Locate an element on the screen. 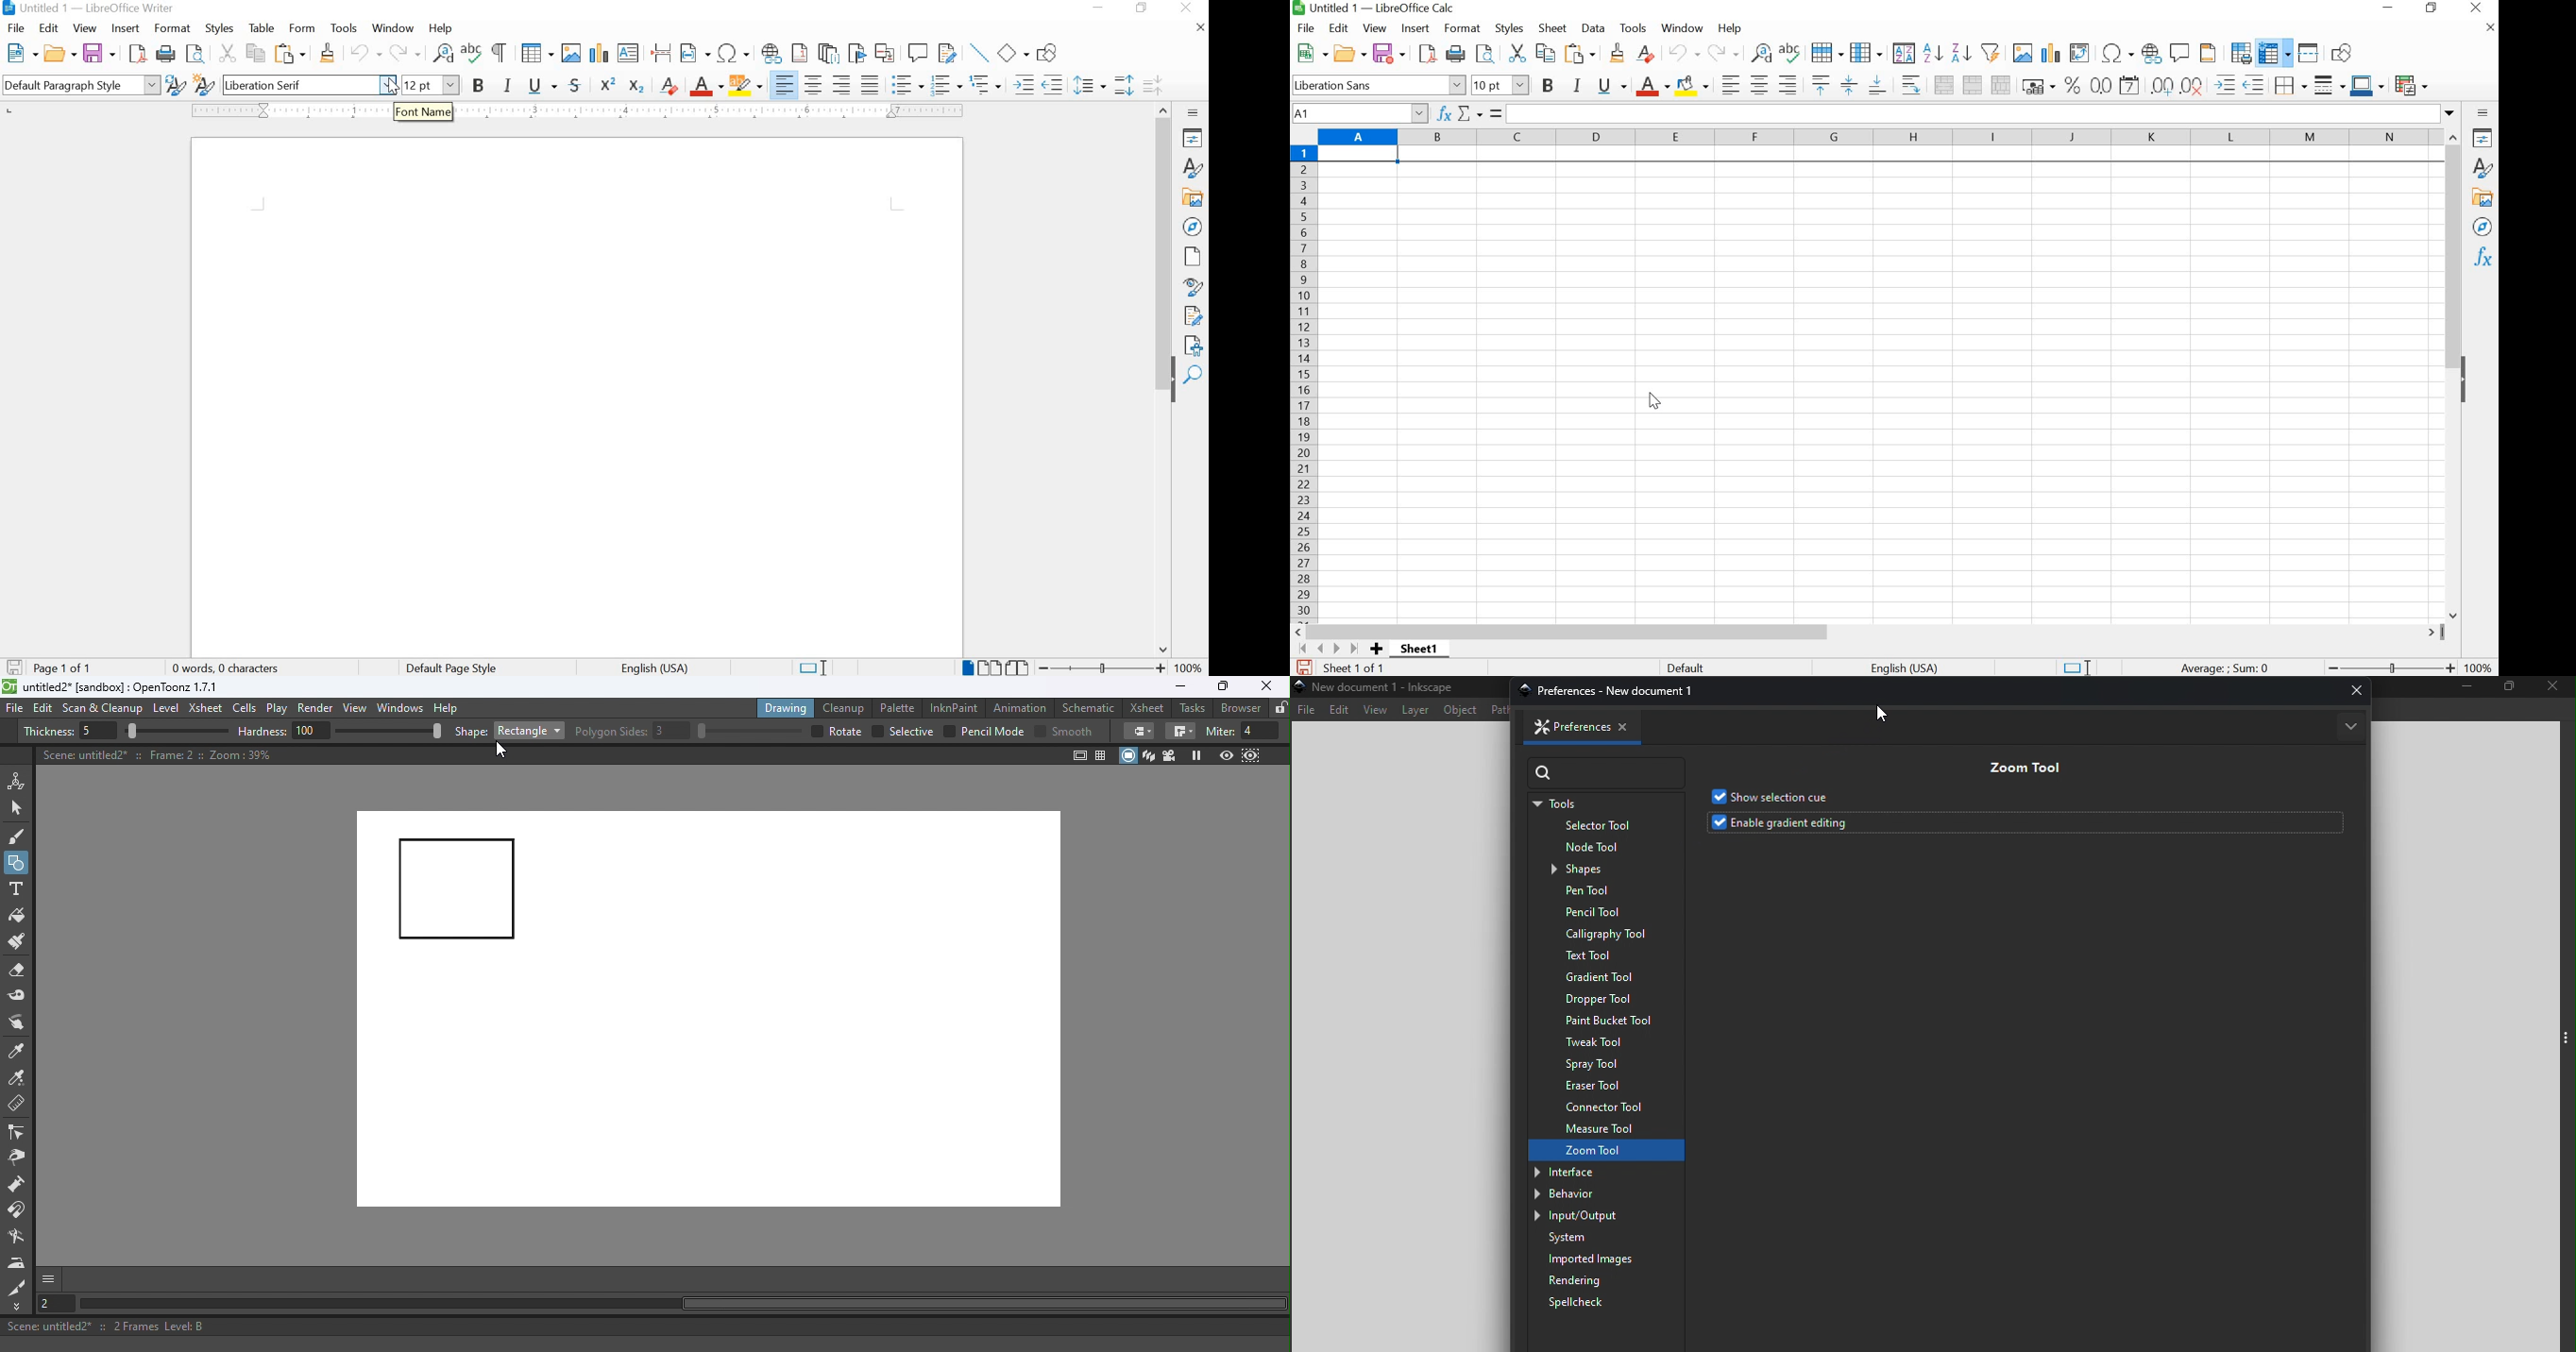 The height and width of the screenshot is (1372, 2576). Edit is located at coordinates (45, 708).